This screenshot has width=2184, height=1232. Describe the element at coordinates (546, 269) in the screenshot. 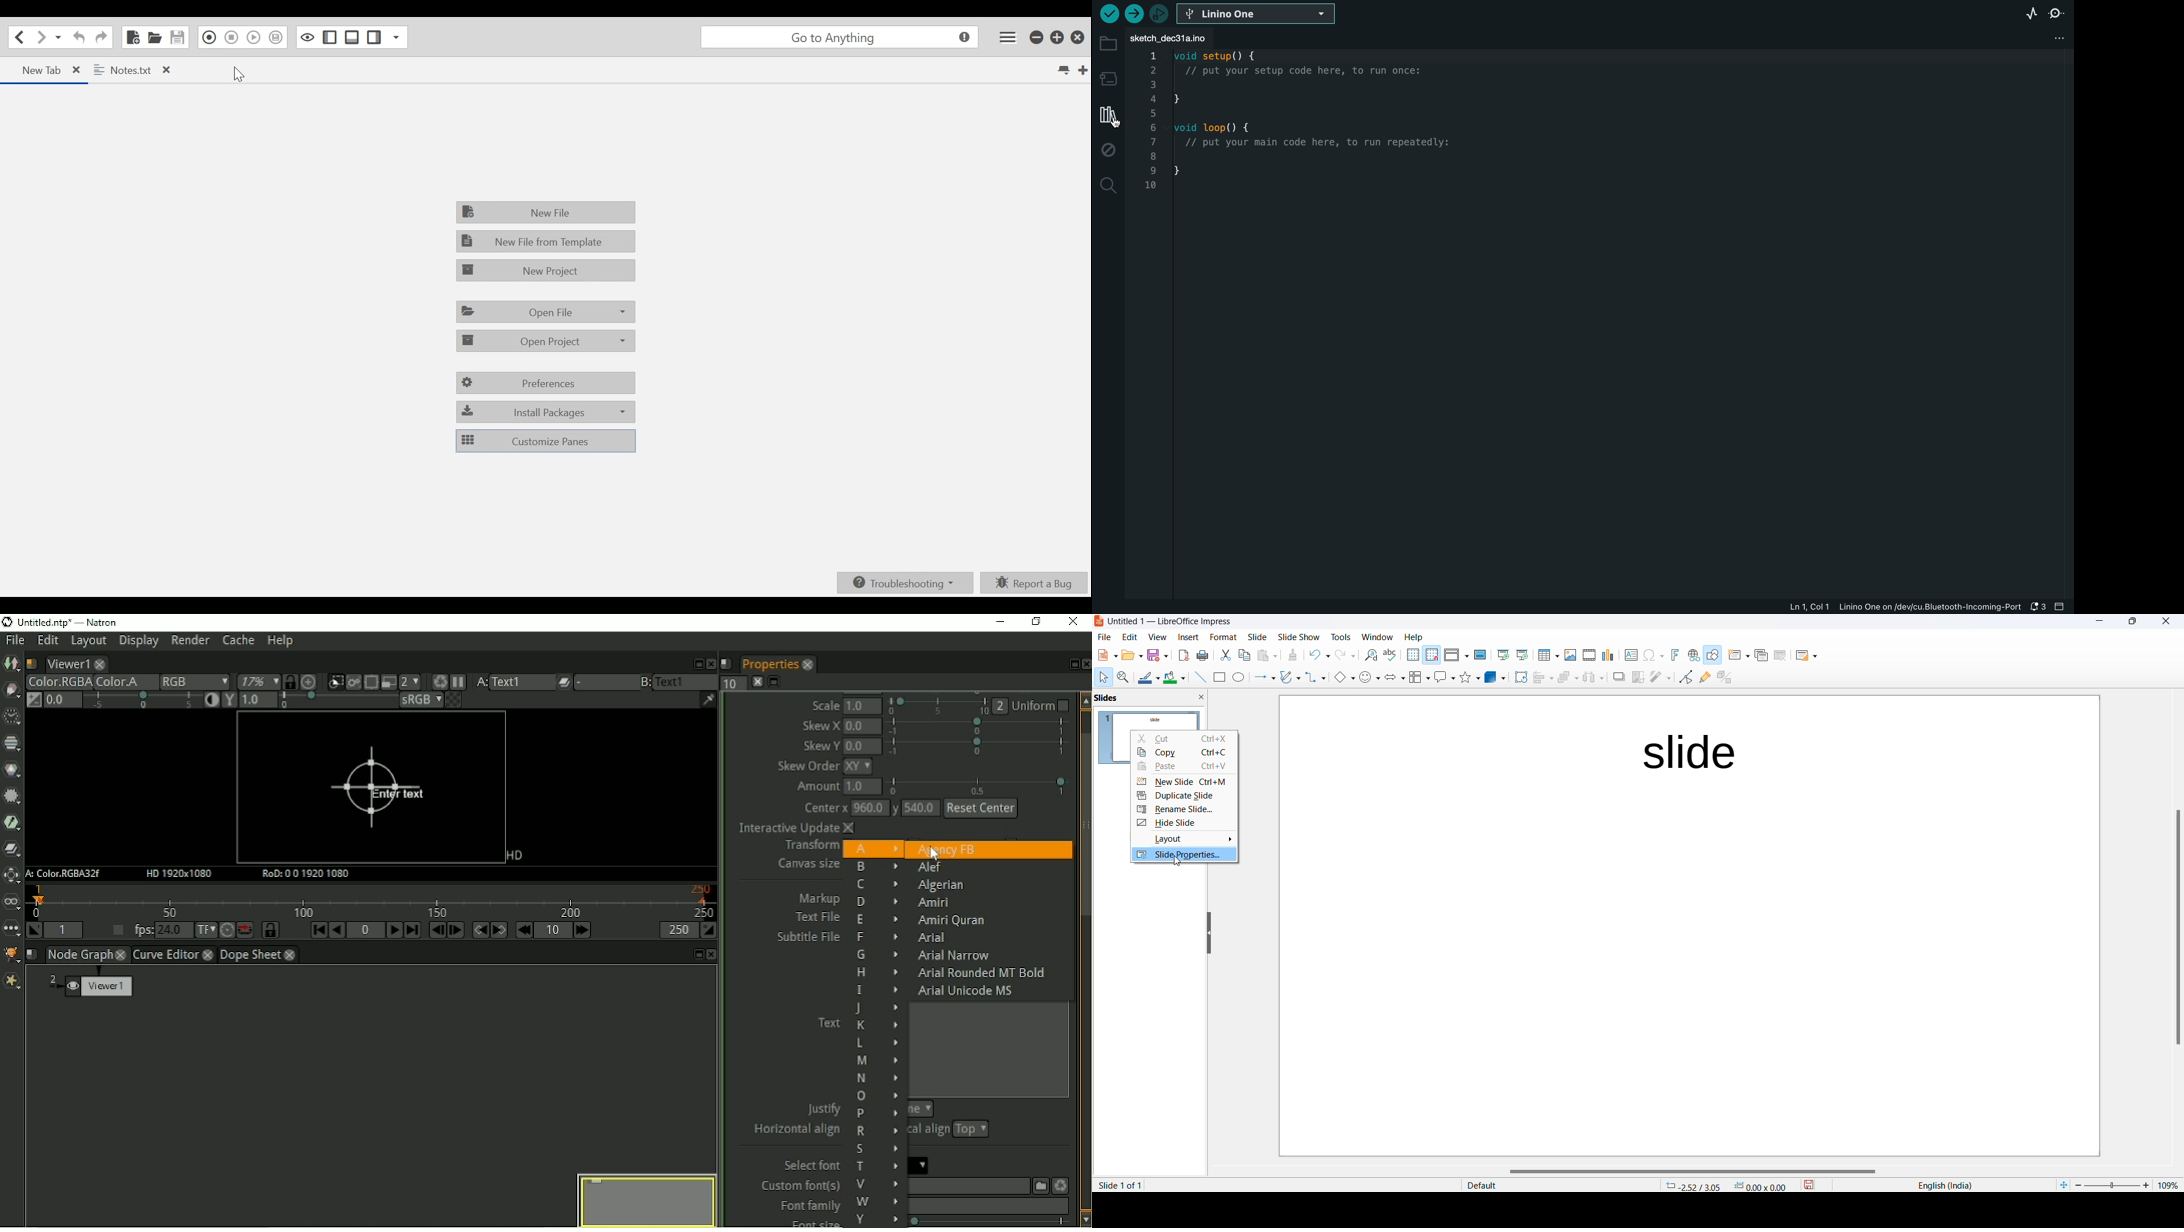

I see `New Project` at that location.